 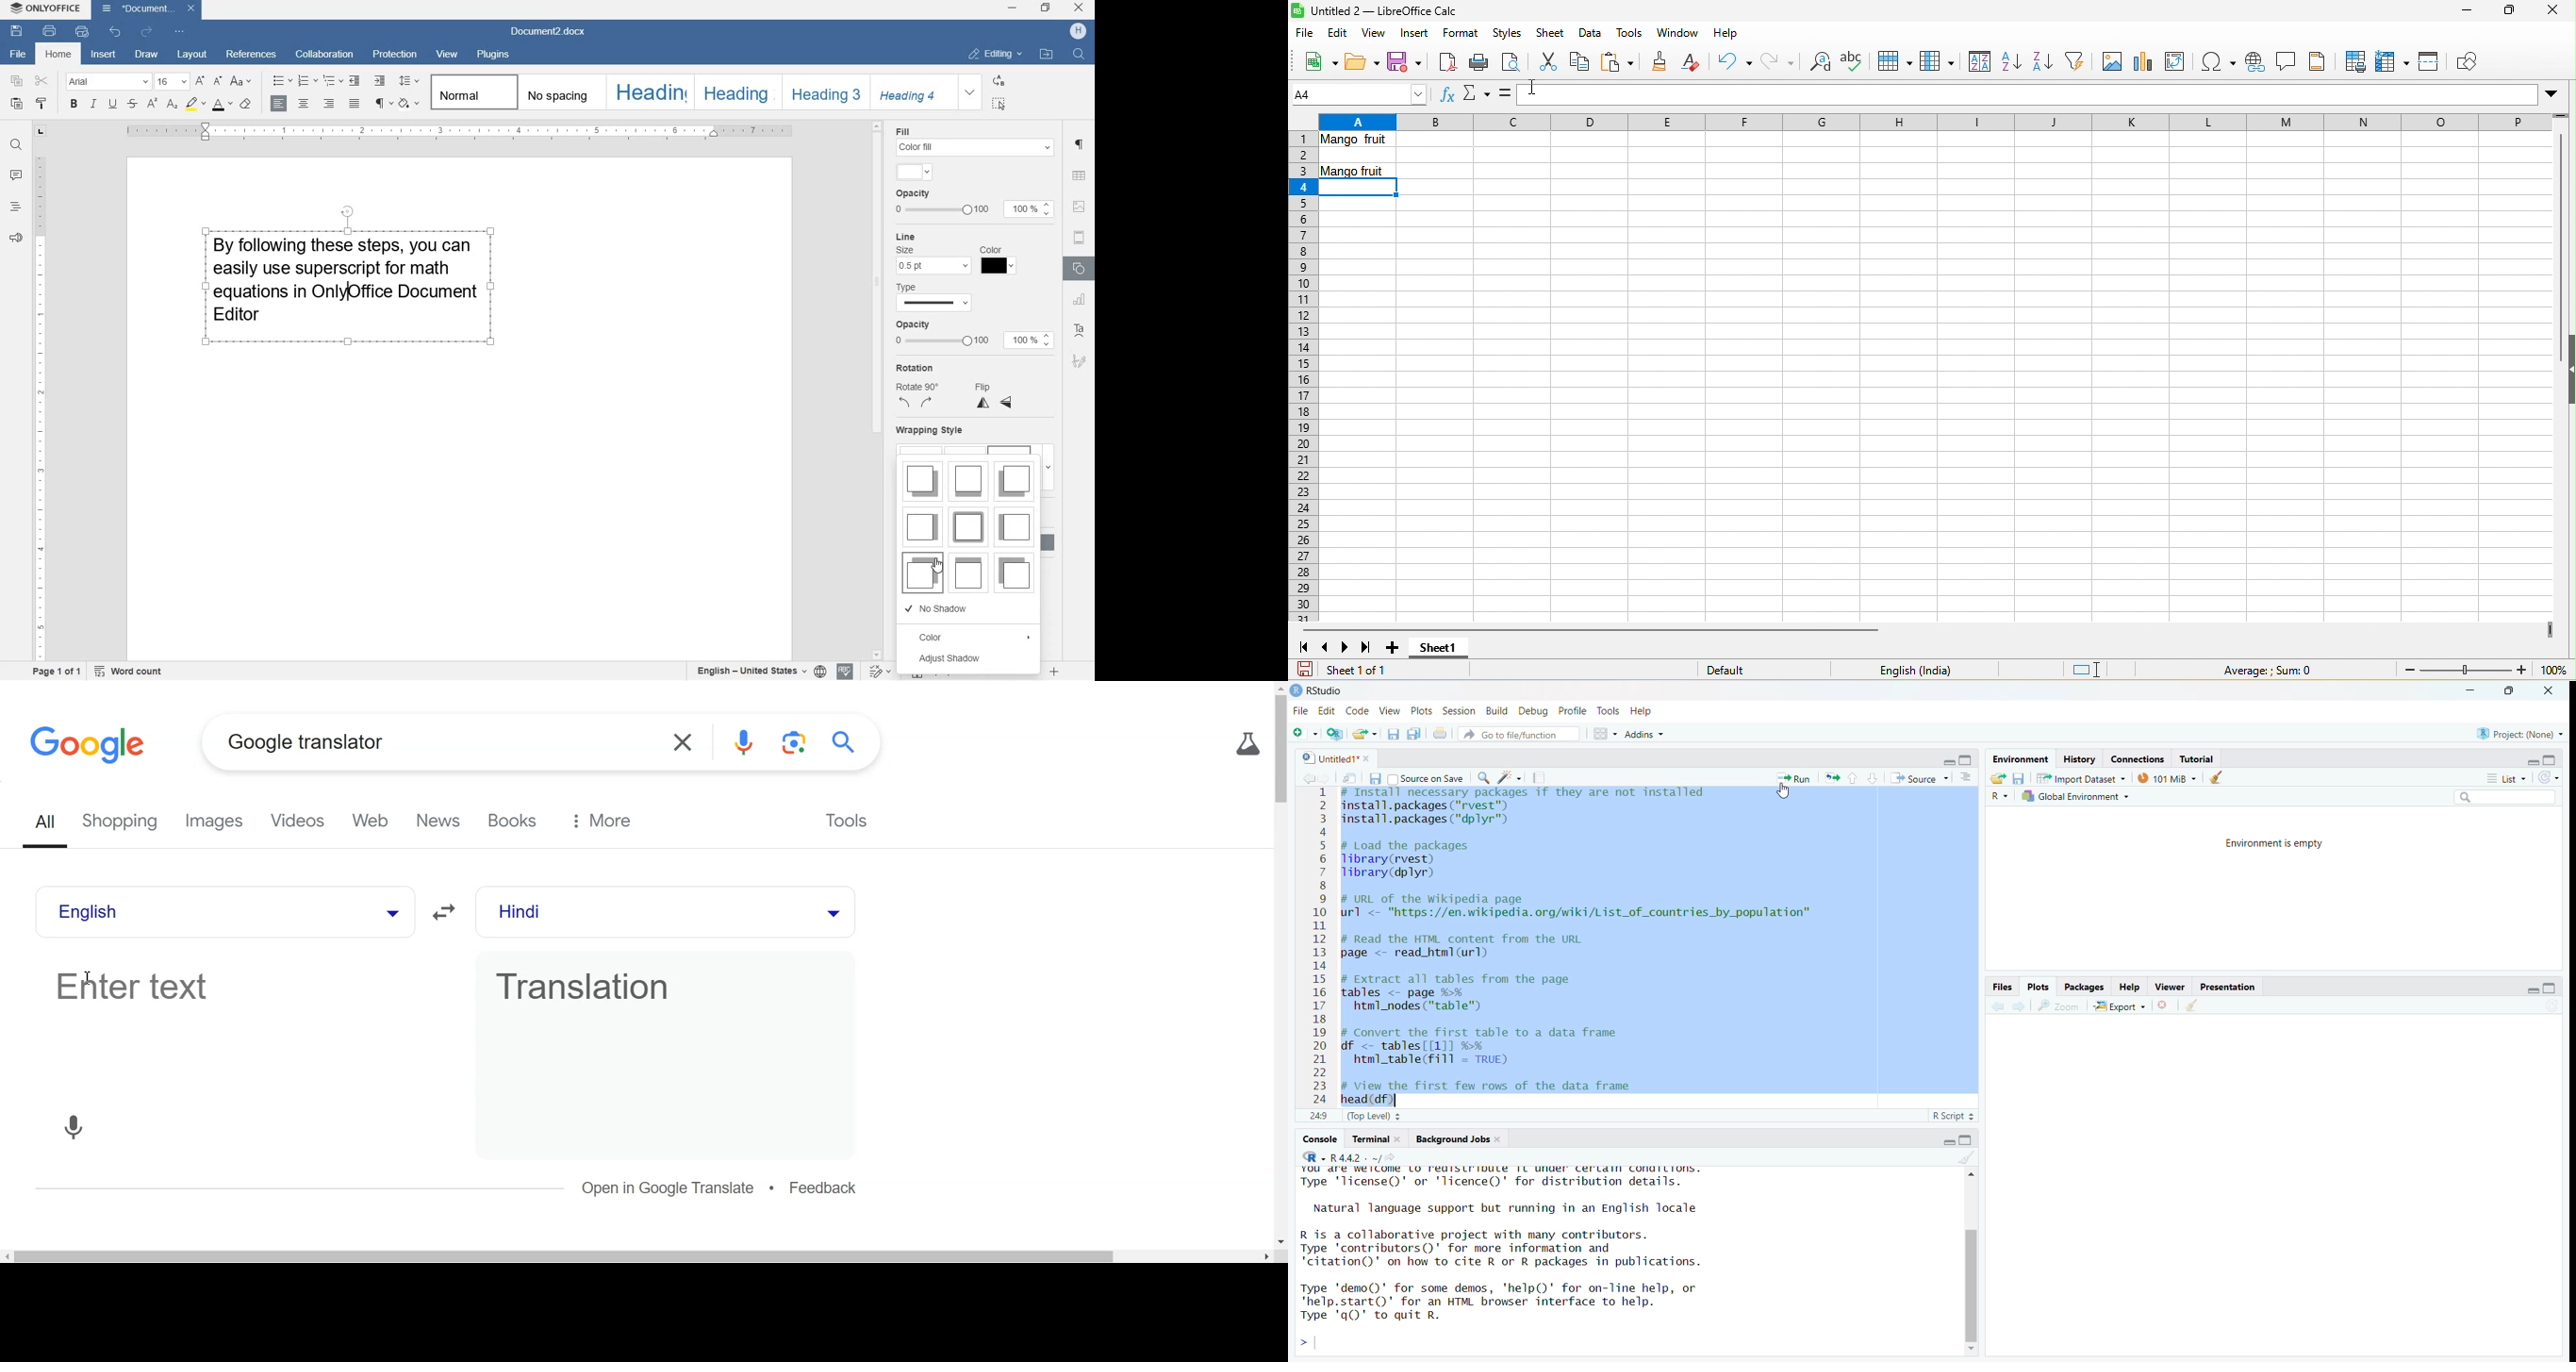 What do you see at coordinates (1534, 712) in the screenshot?
I see `Debug` at bounding box center [1534, 712].